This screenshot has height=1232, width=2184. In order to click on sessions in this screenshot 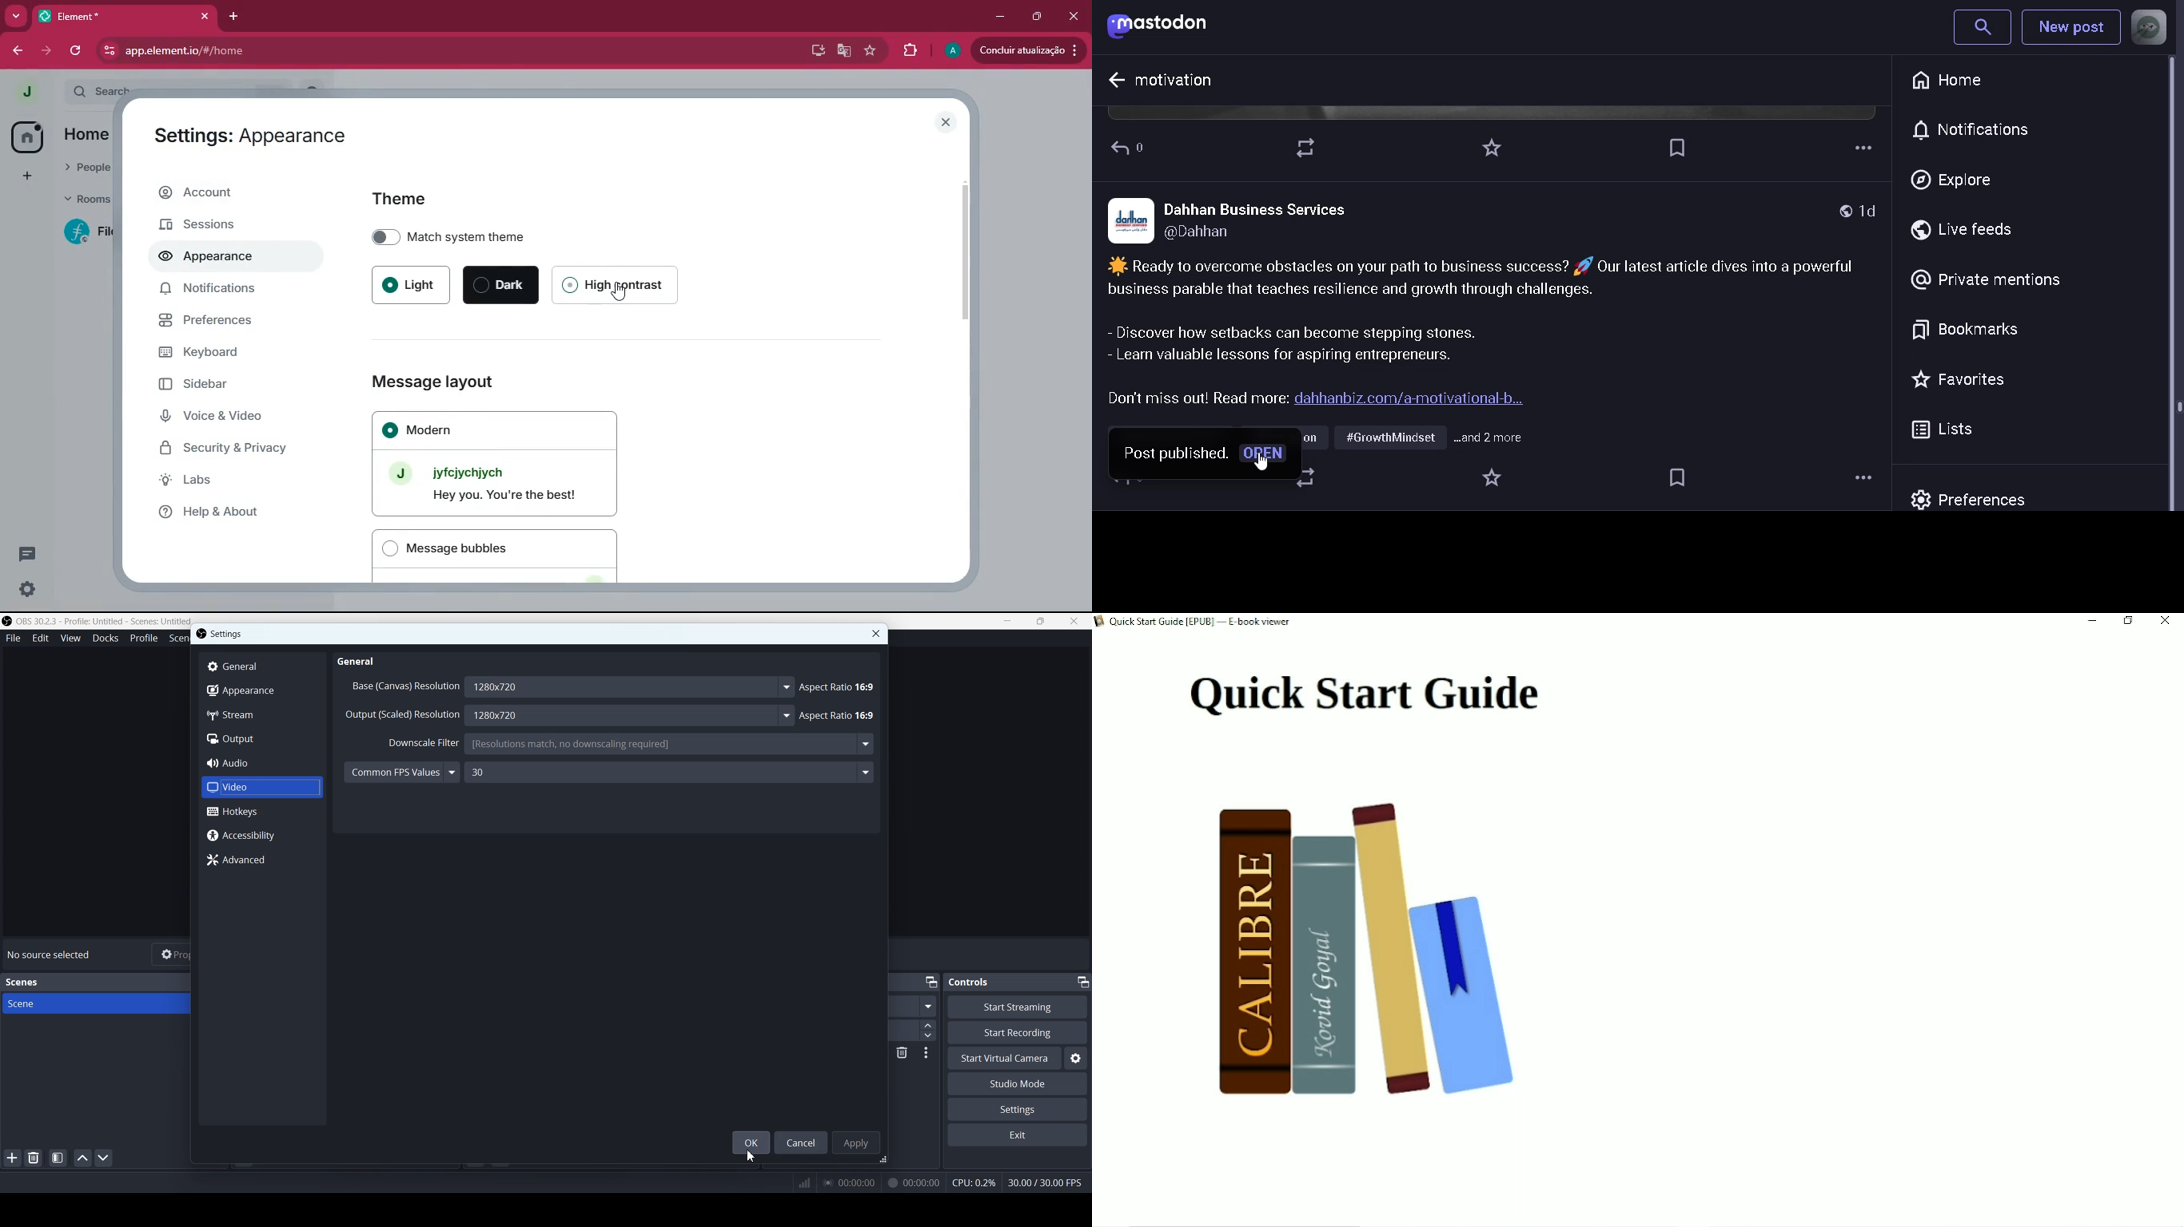, I will do `click(223, 226)`.